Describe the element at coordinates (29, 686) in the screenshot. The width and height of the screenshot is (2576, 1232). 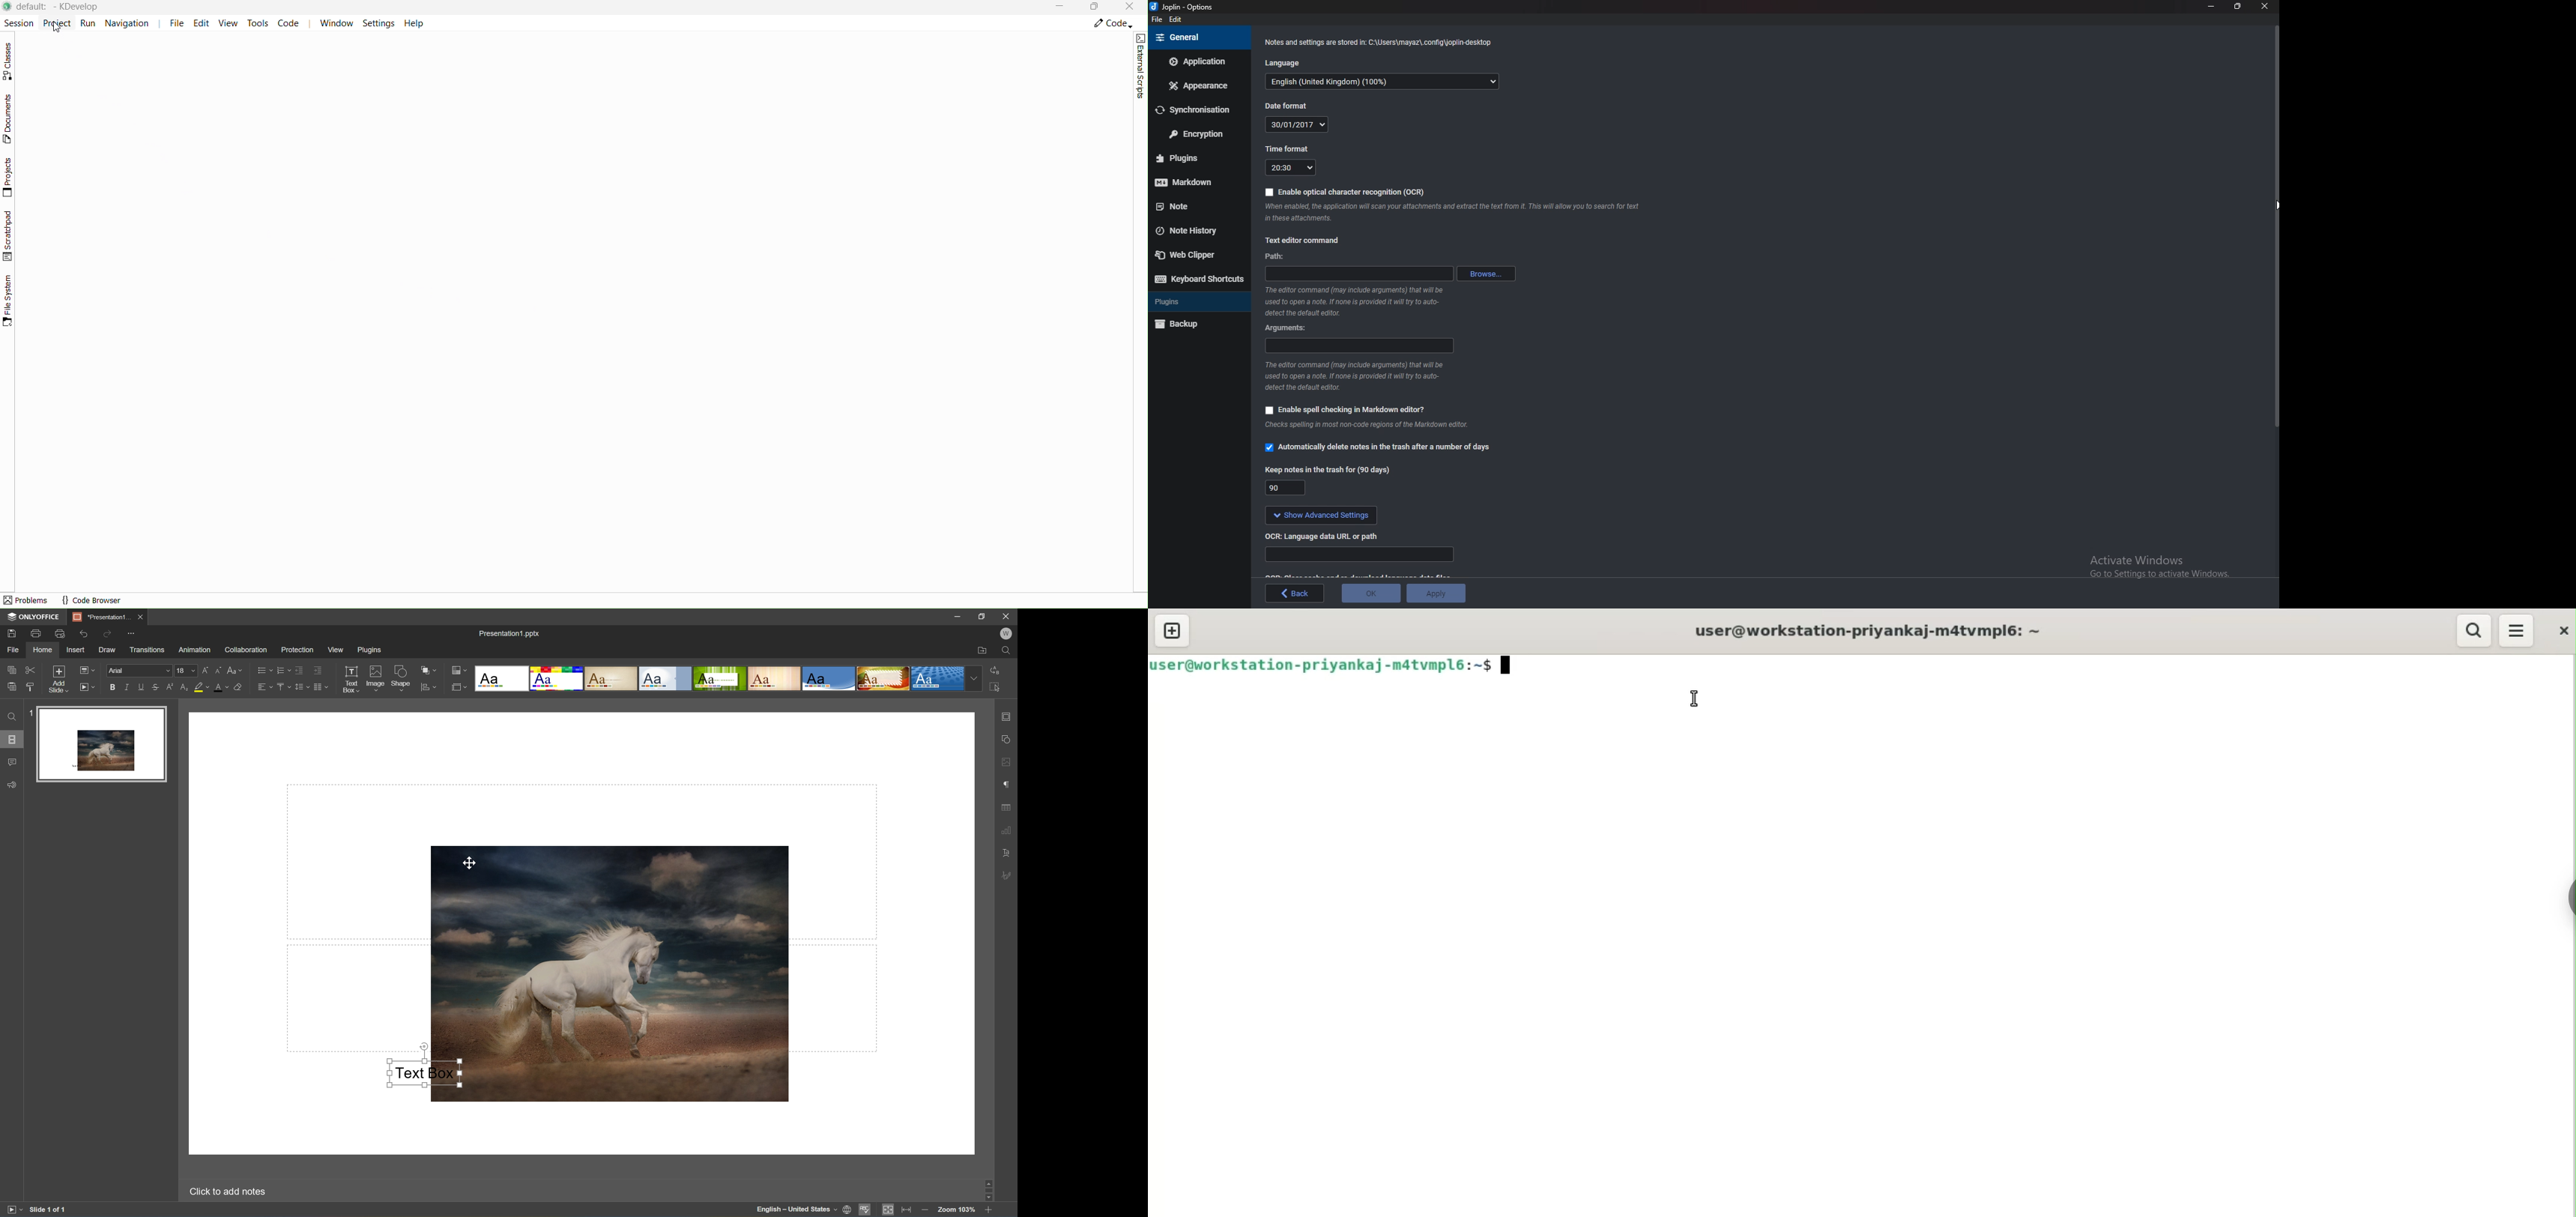
I see `Copy style` at that location.